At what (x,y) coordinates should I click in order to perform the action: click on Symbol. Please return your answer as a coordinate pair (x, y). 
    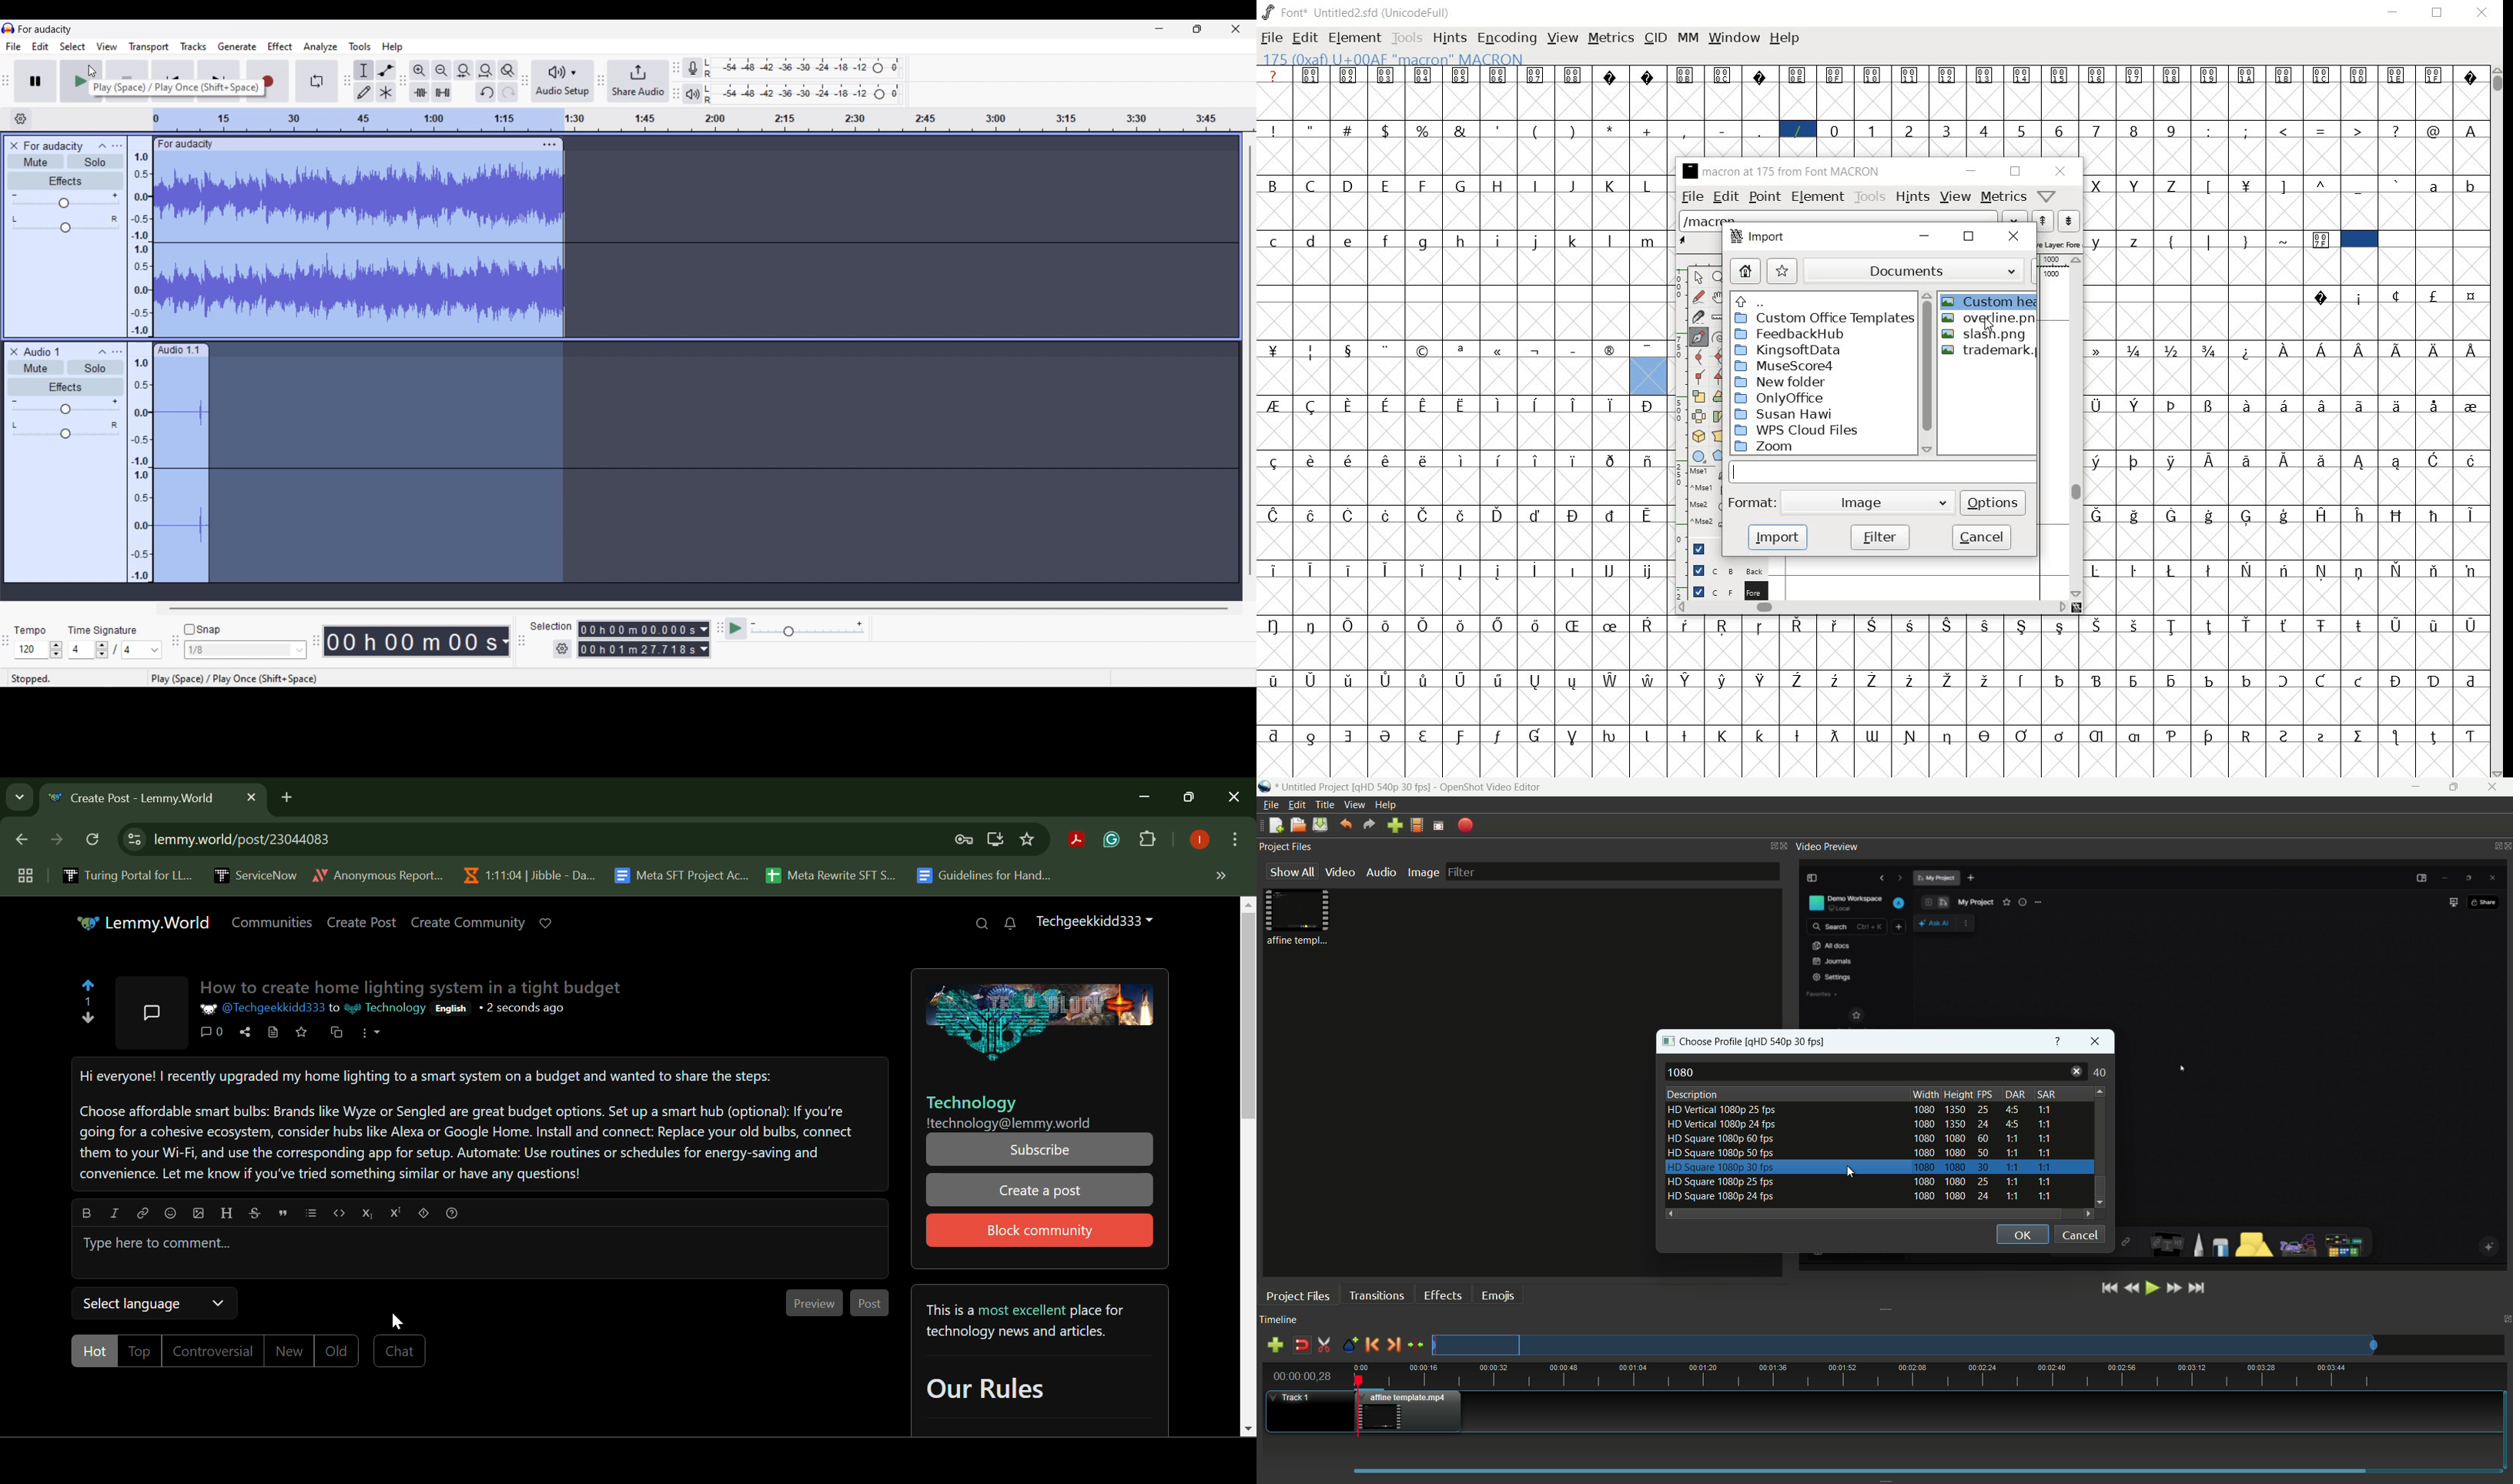
    Looking at the image, I should click on (1313, 734).